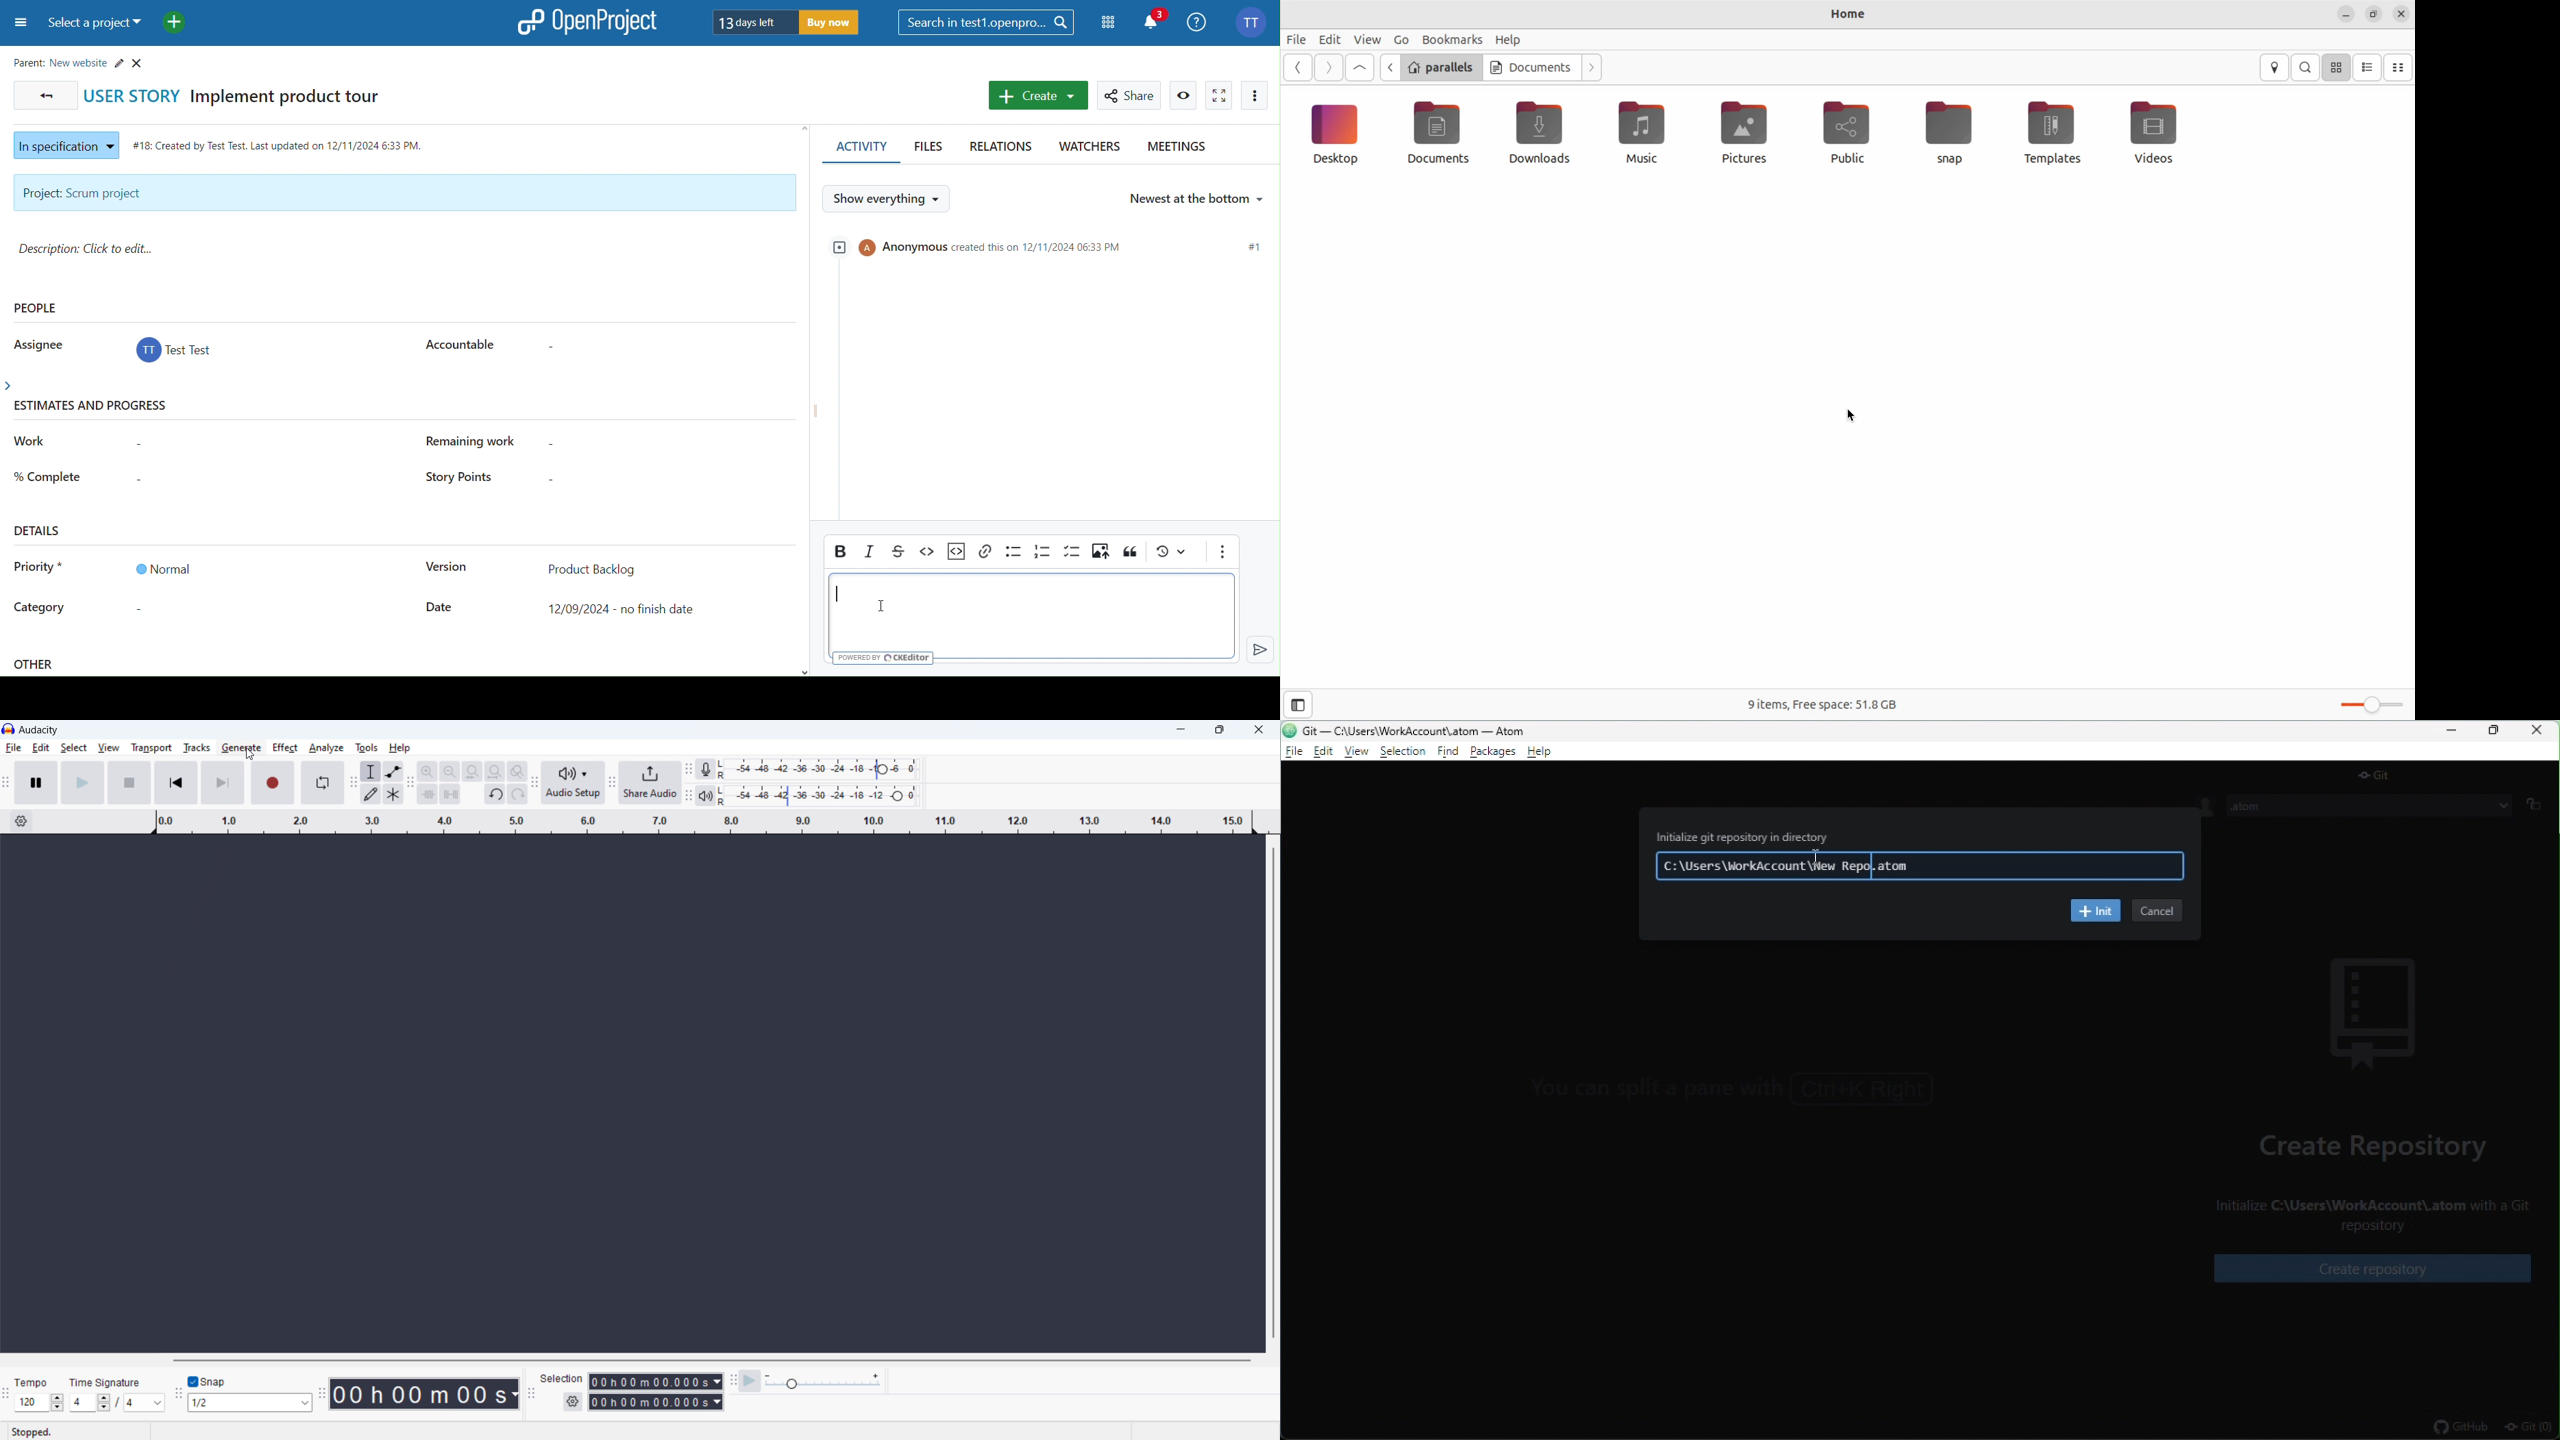 Image resolution: width=2576 pixels, height=1456 pixels. Describe the element at coordinates (97, 24) in the screenshot. I see `Select a project` at that location.